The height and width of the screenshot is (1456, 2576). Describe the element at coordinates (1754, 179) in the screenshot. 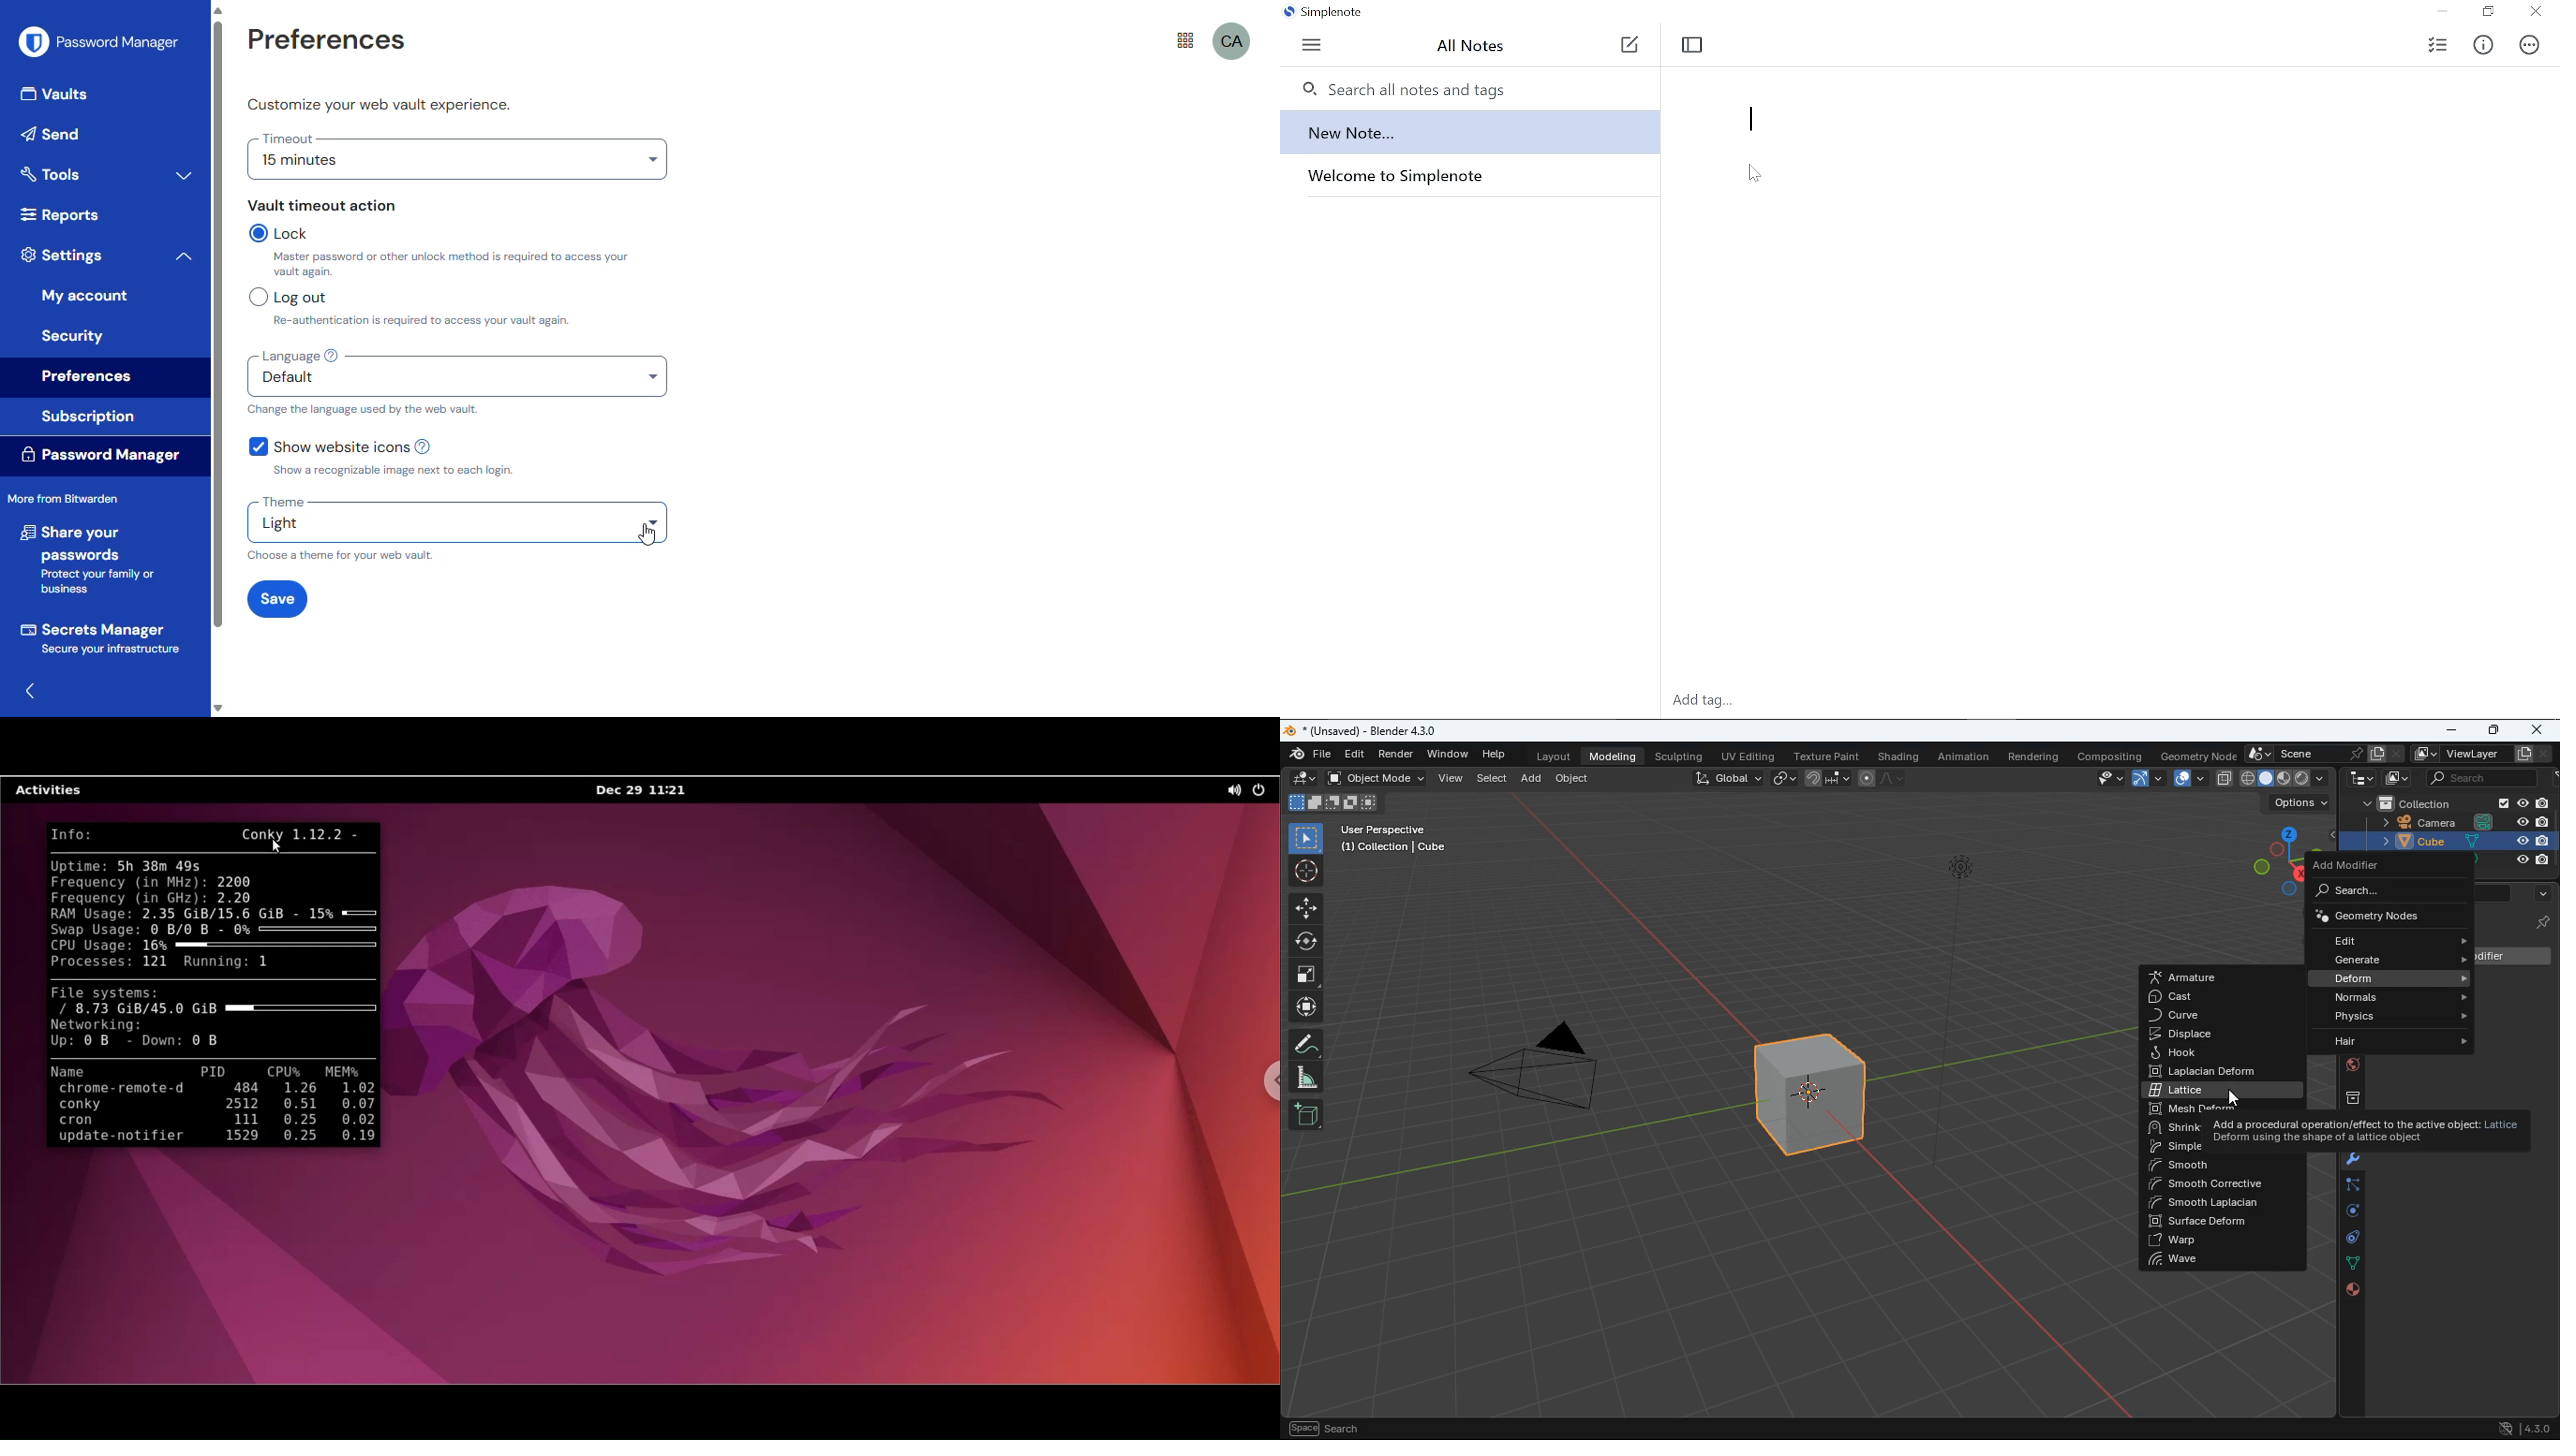

I see `Cursor` at that location.